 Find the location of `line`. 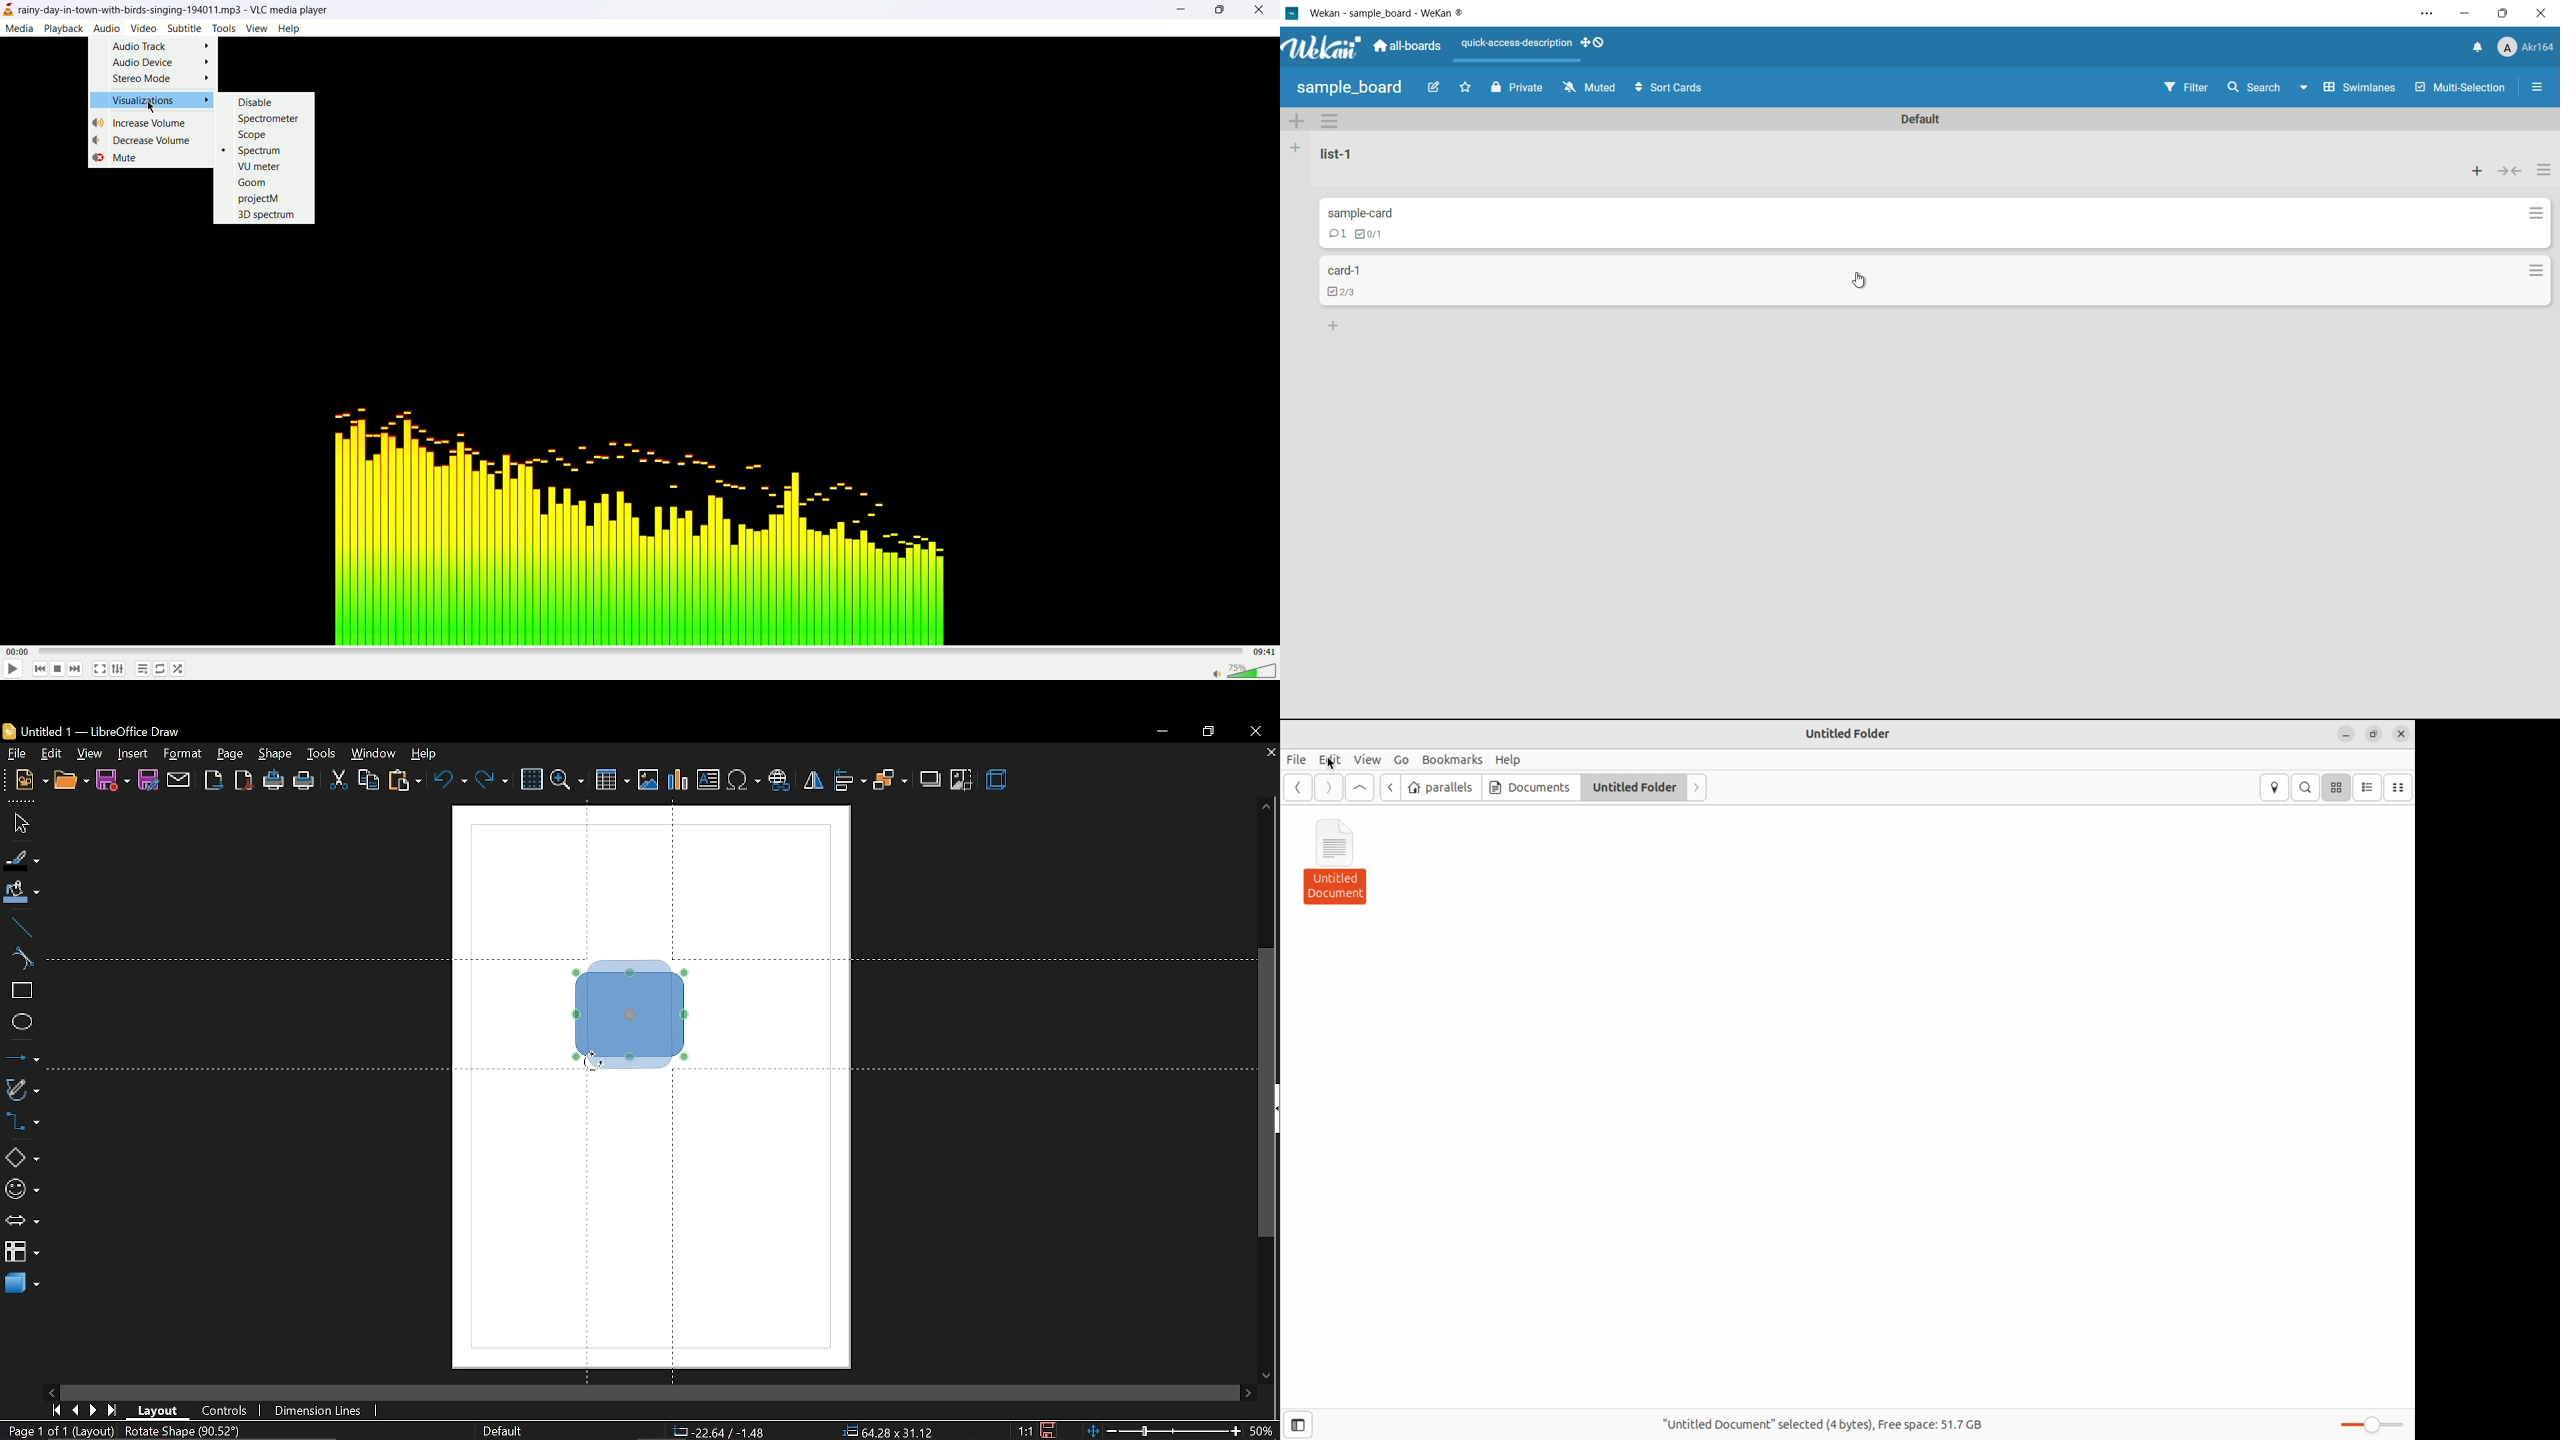

line is located at coordinates (19, 928).